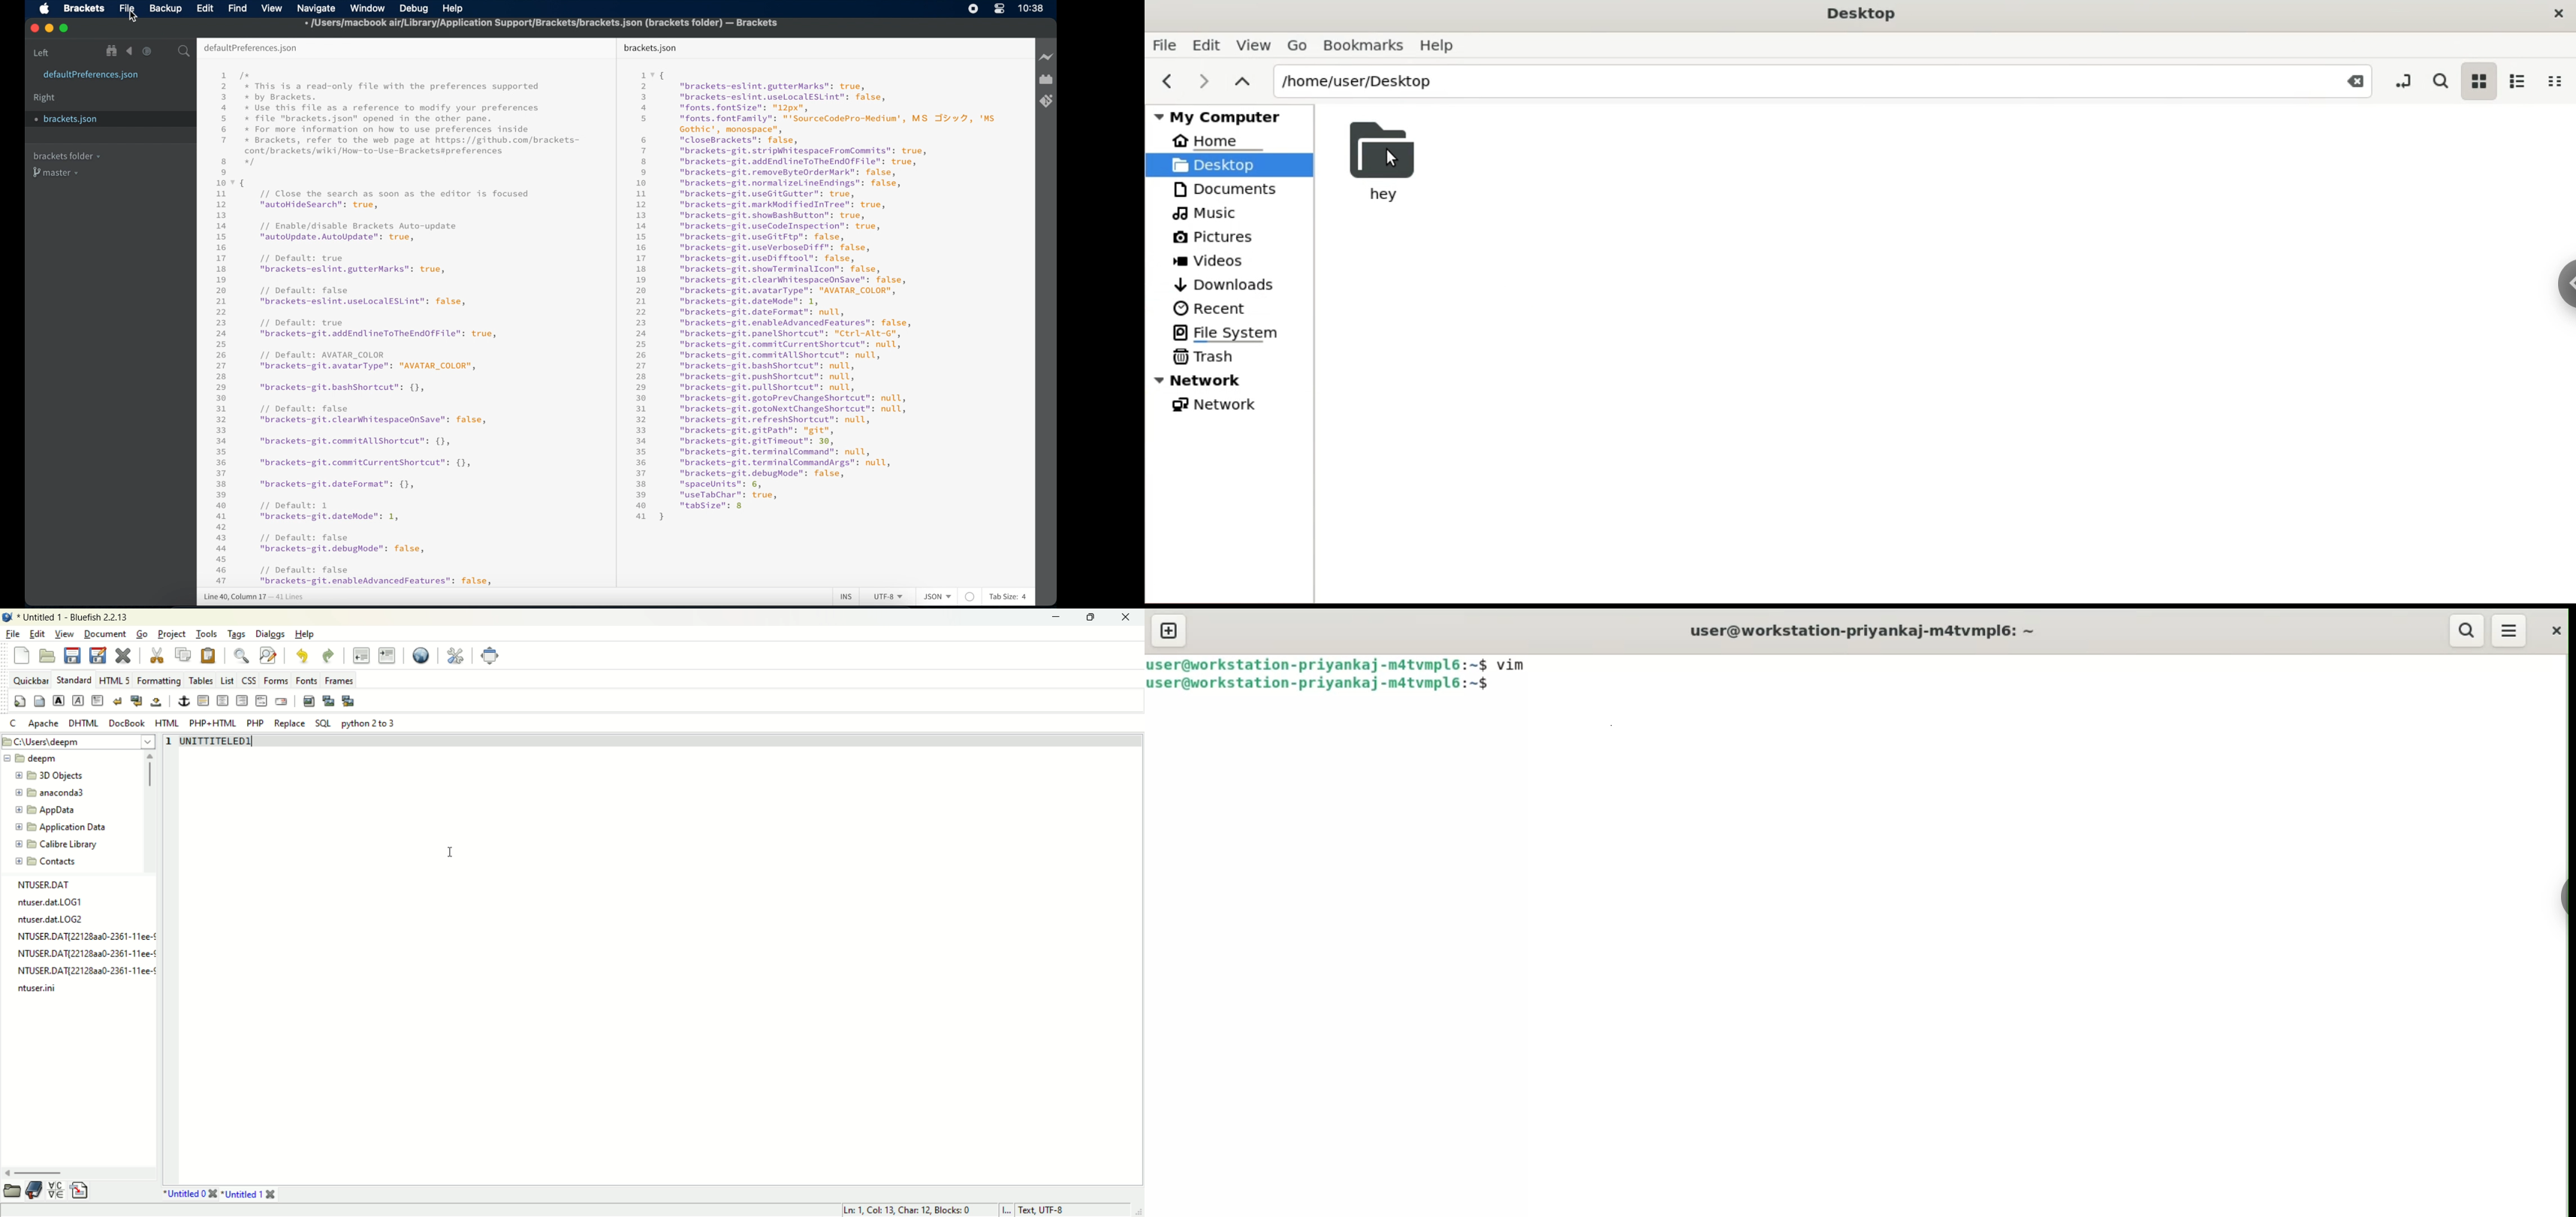  I want to click on find, so click(238, 8).